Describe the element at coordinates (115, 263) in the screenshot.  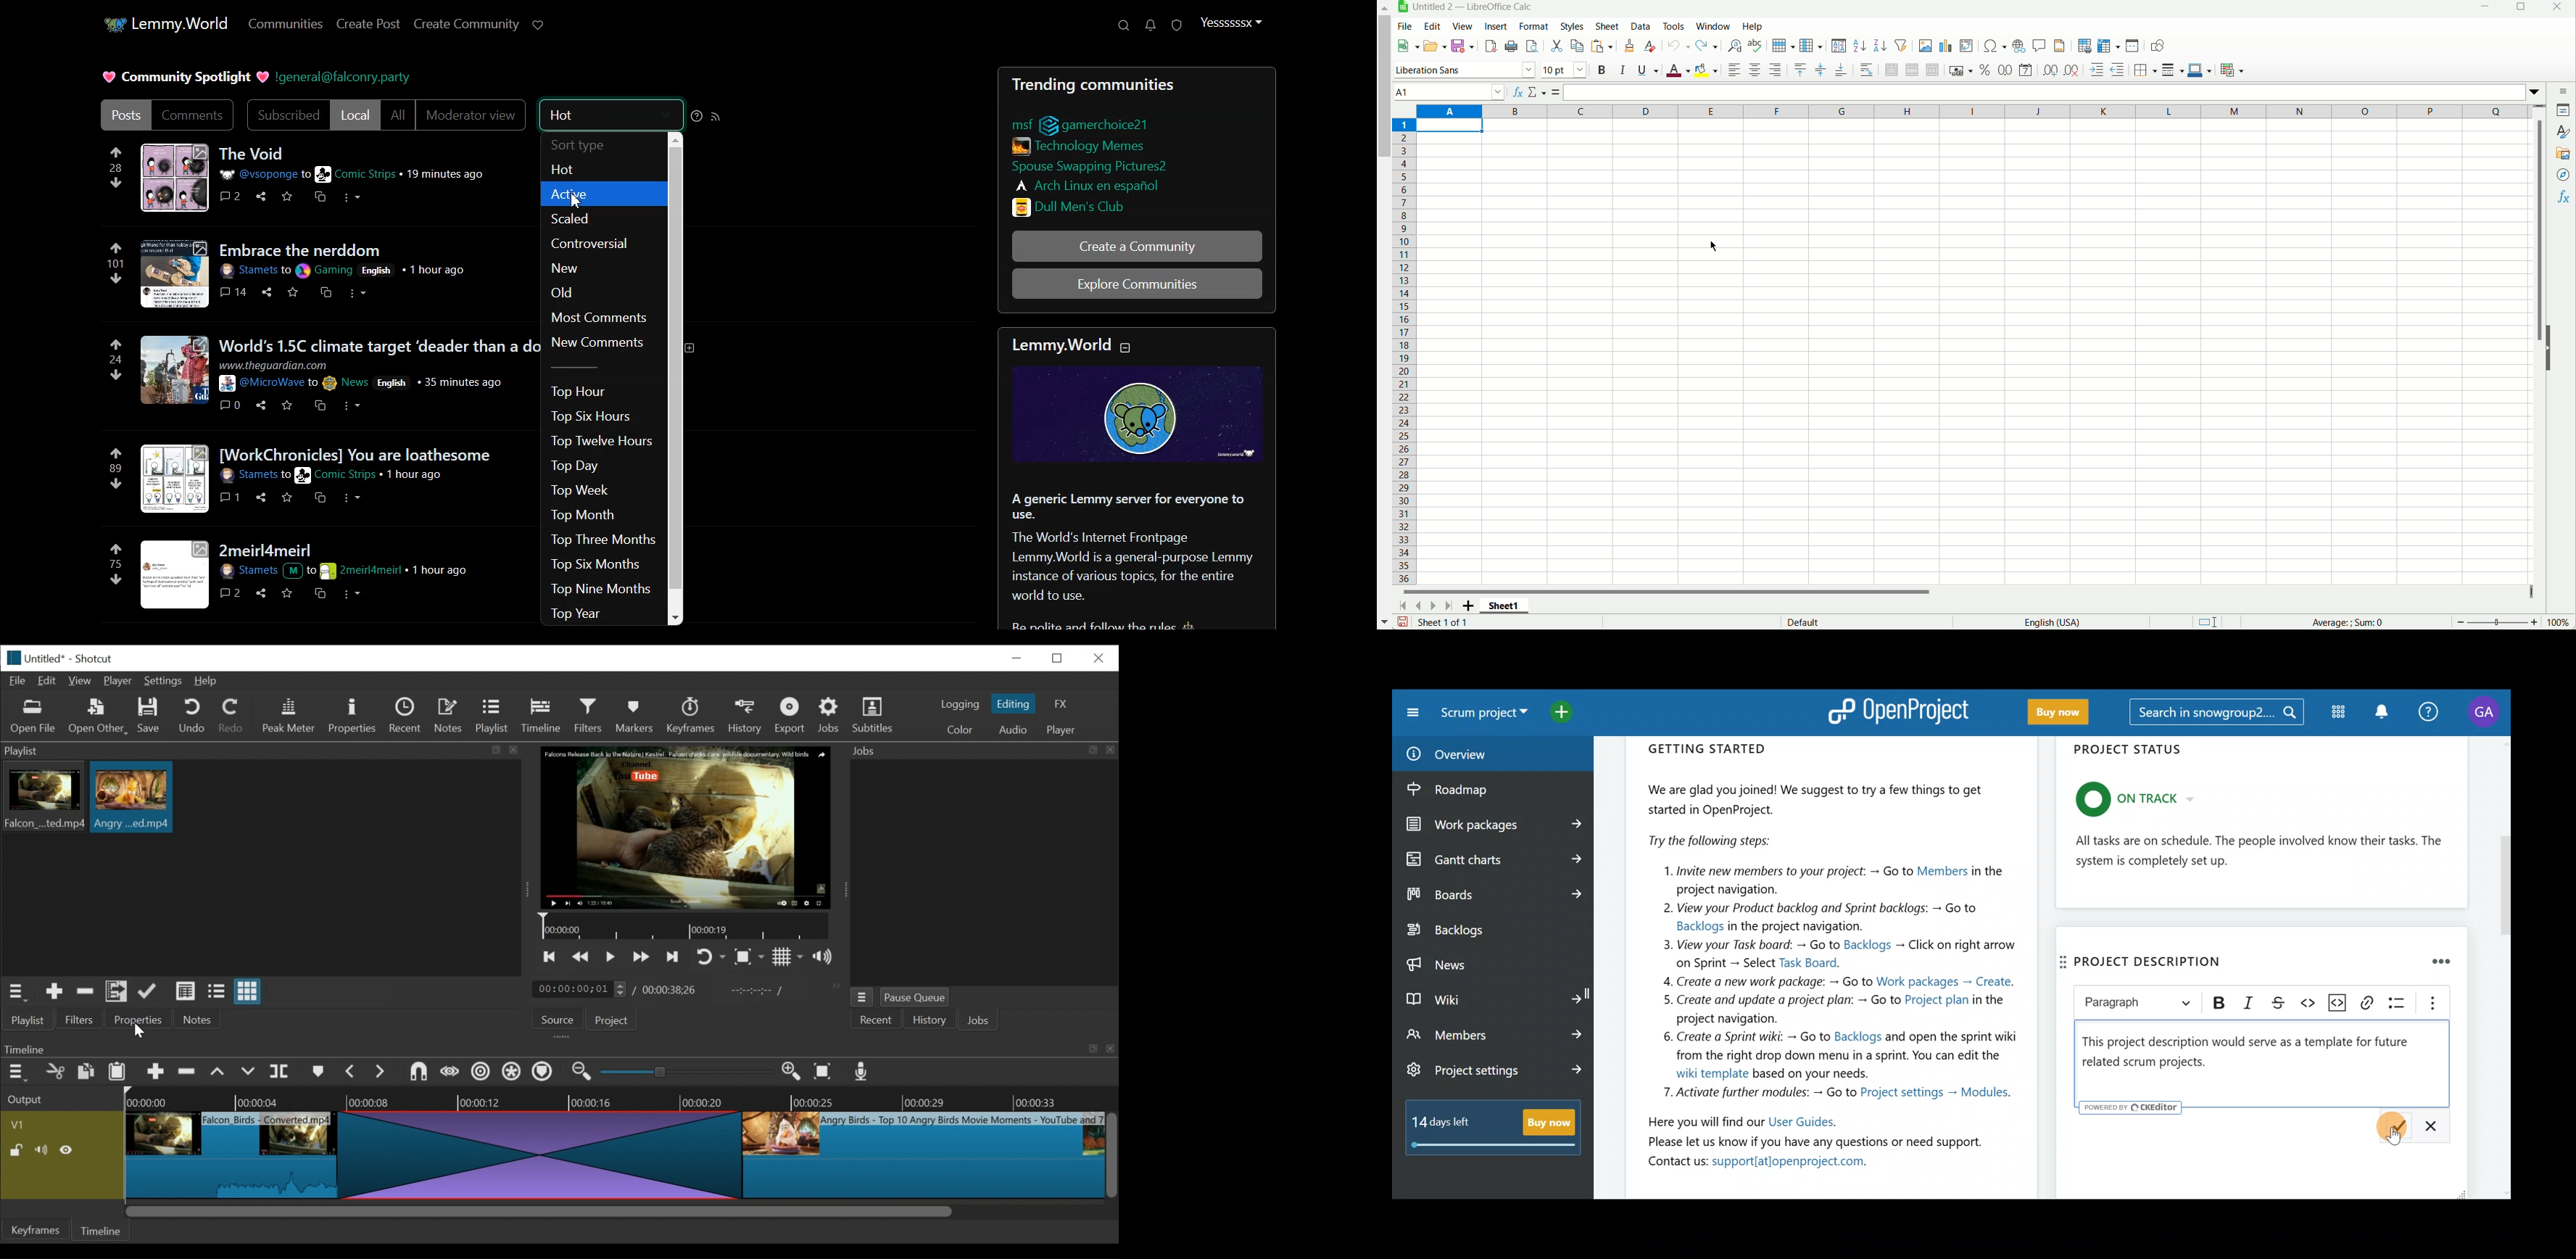
I see `101` at that location.